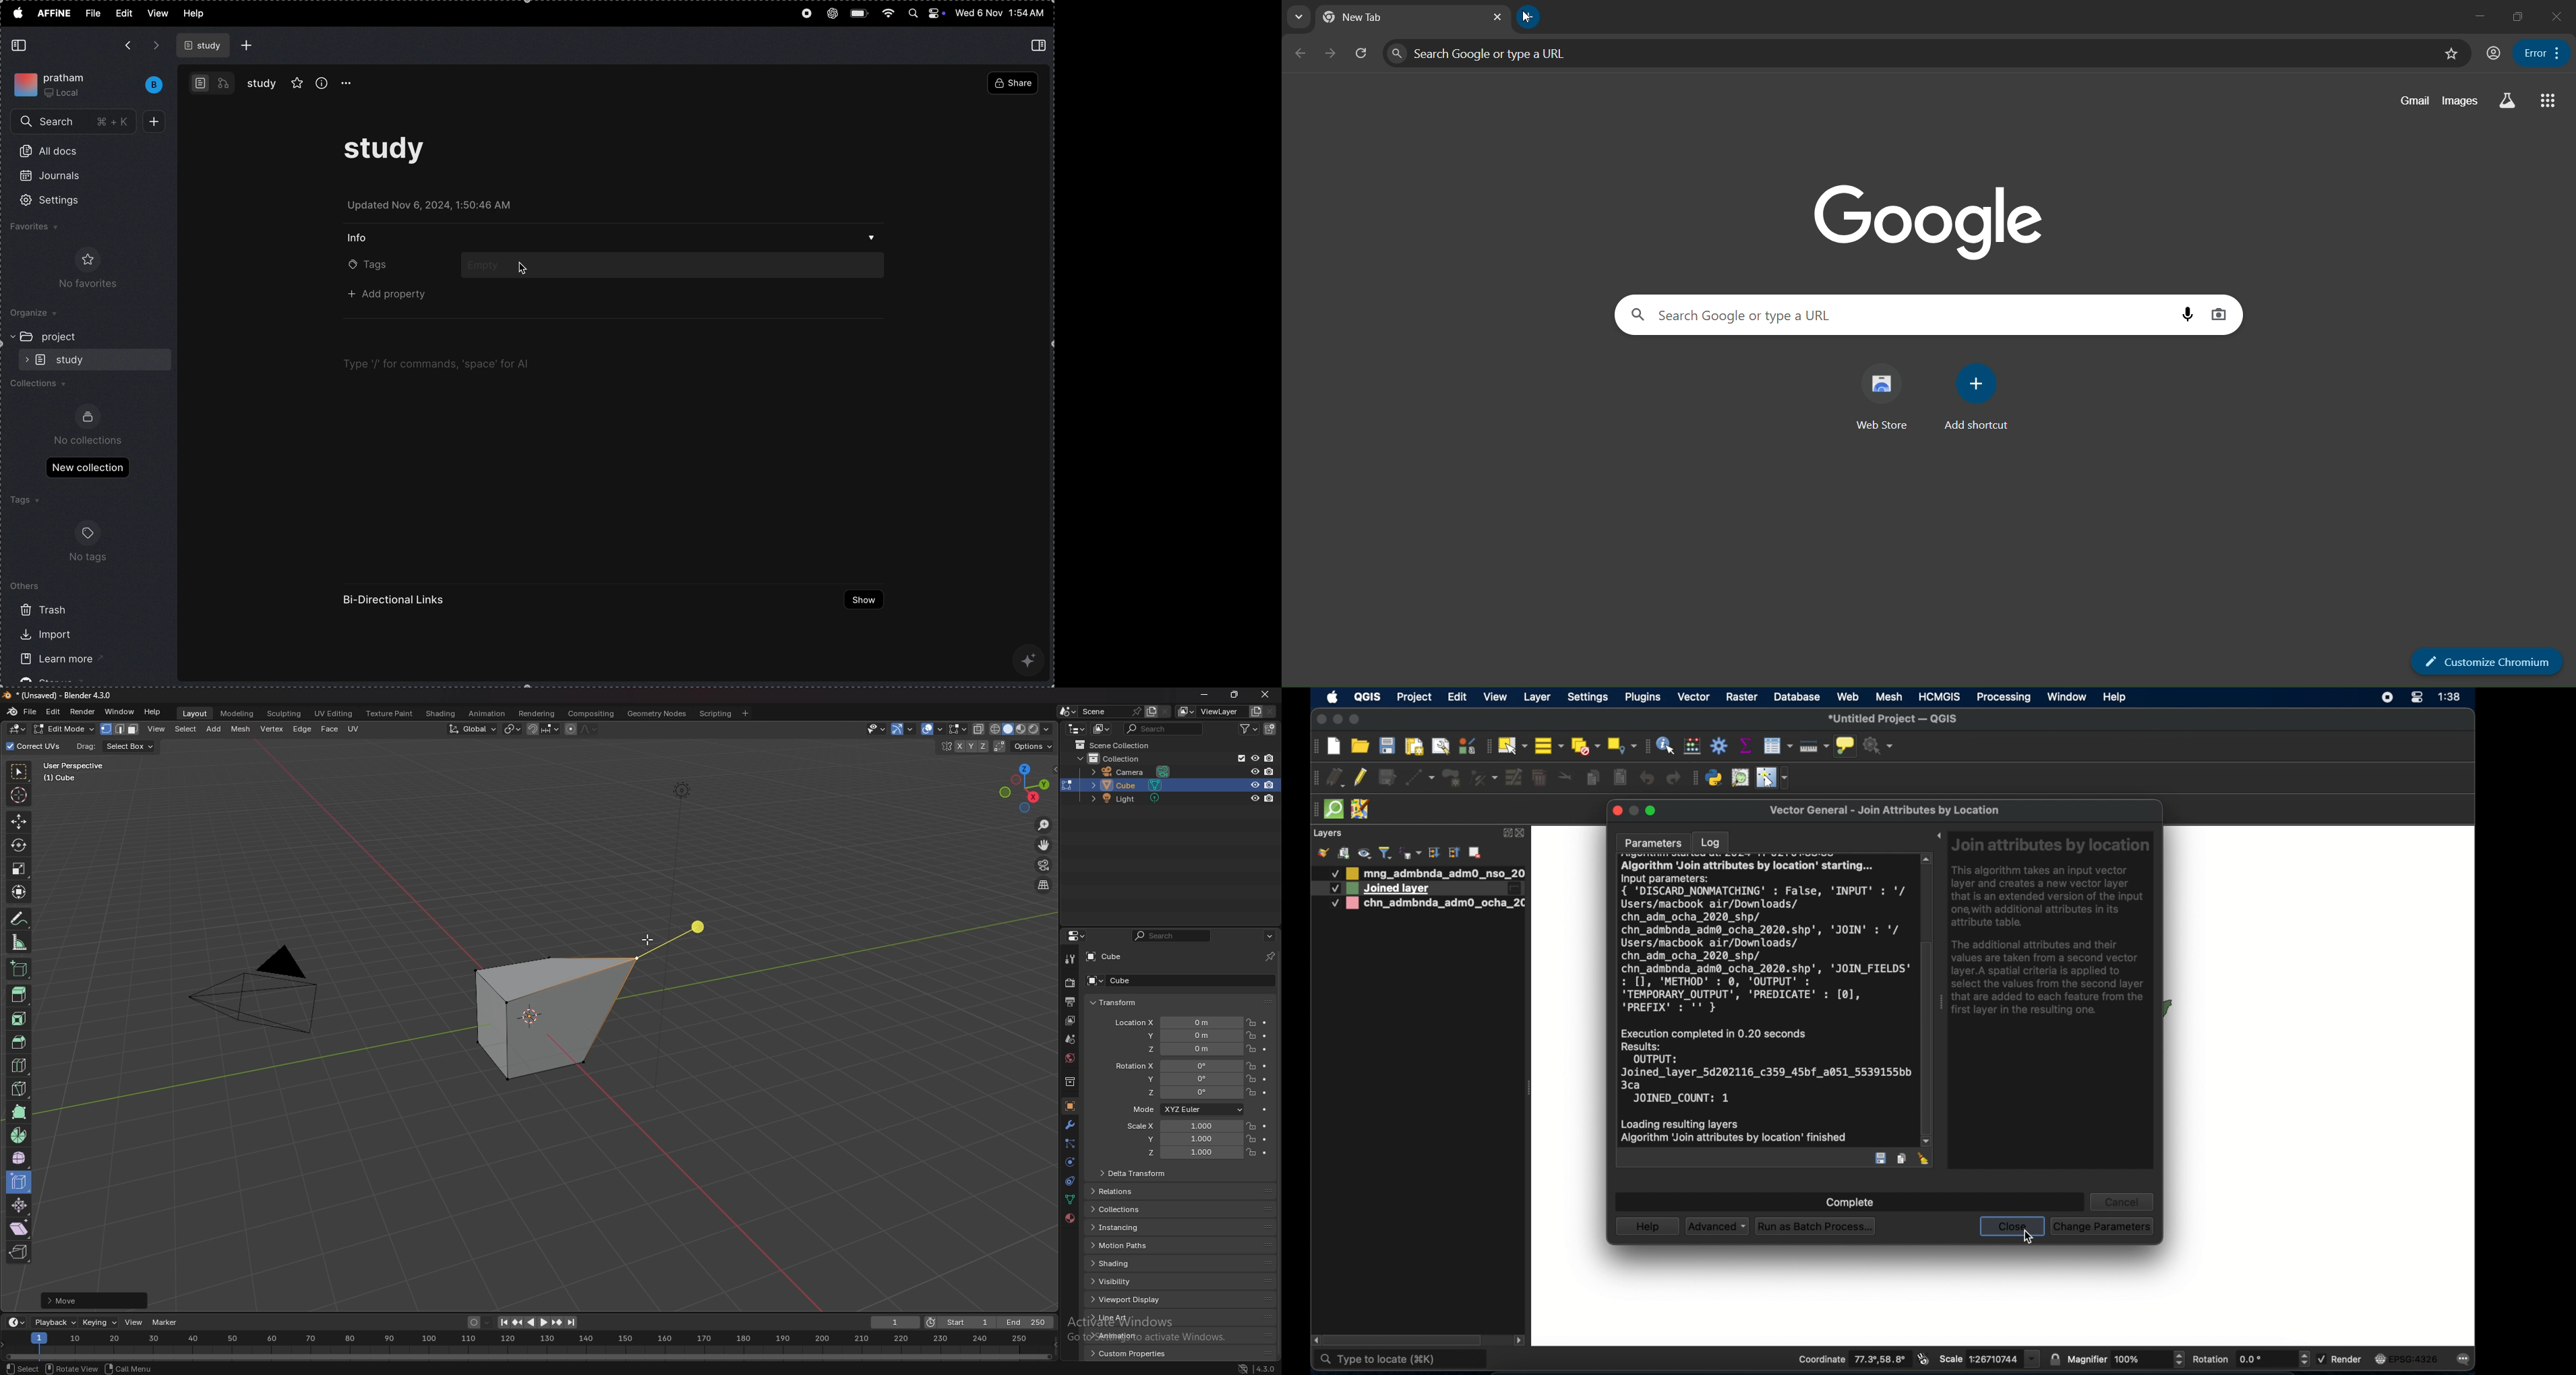  I want to click on minimize, so click(1204, 695).